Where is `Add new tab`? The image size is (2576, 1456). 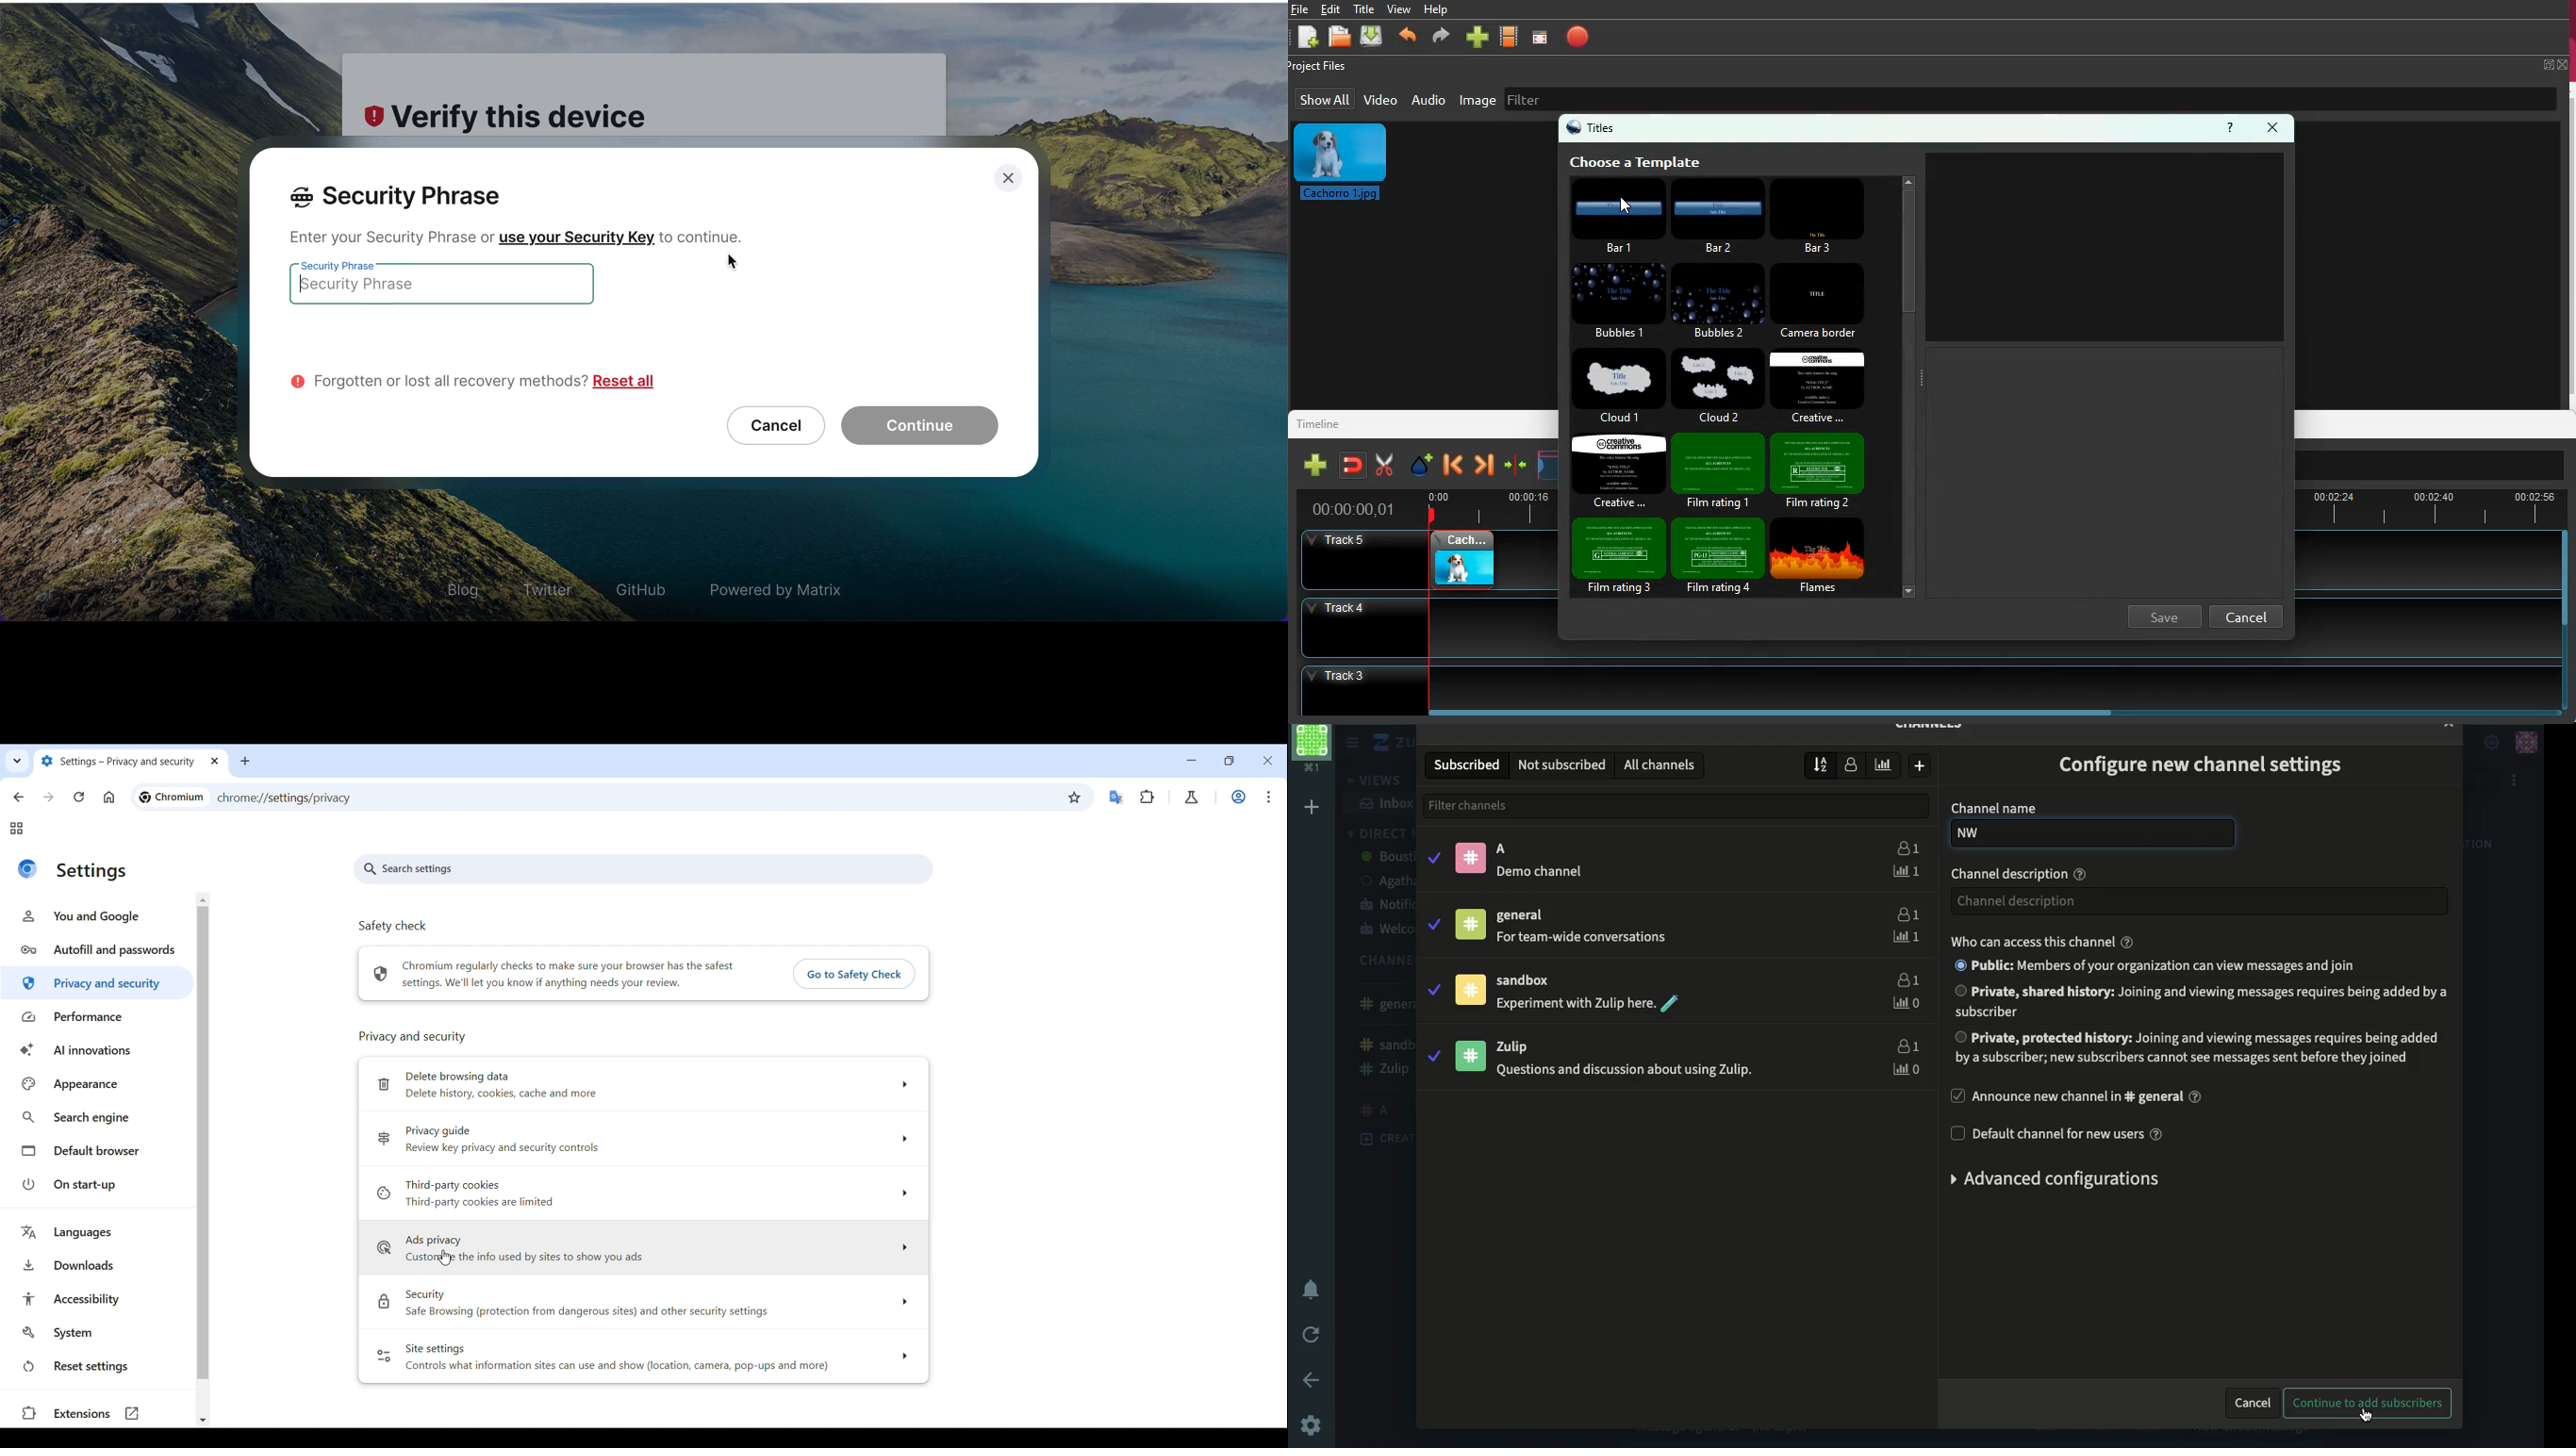 Add new tab is located at coordinates (245, 761).